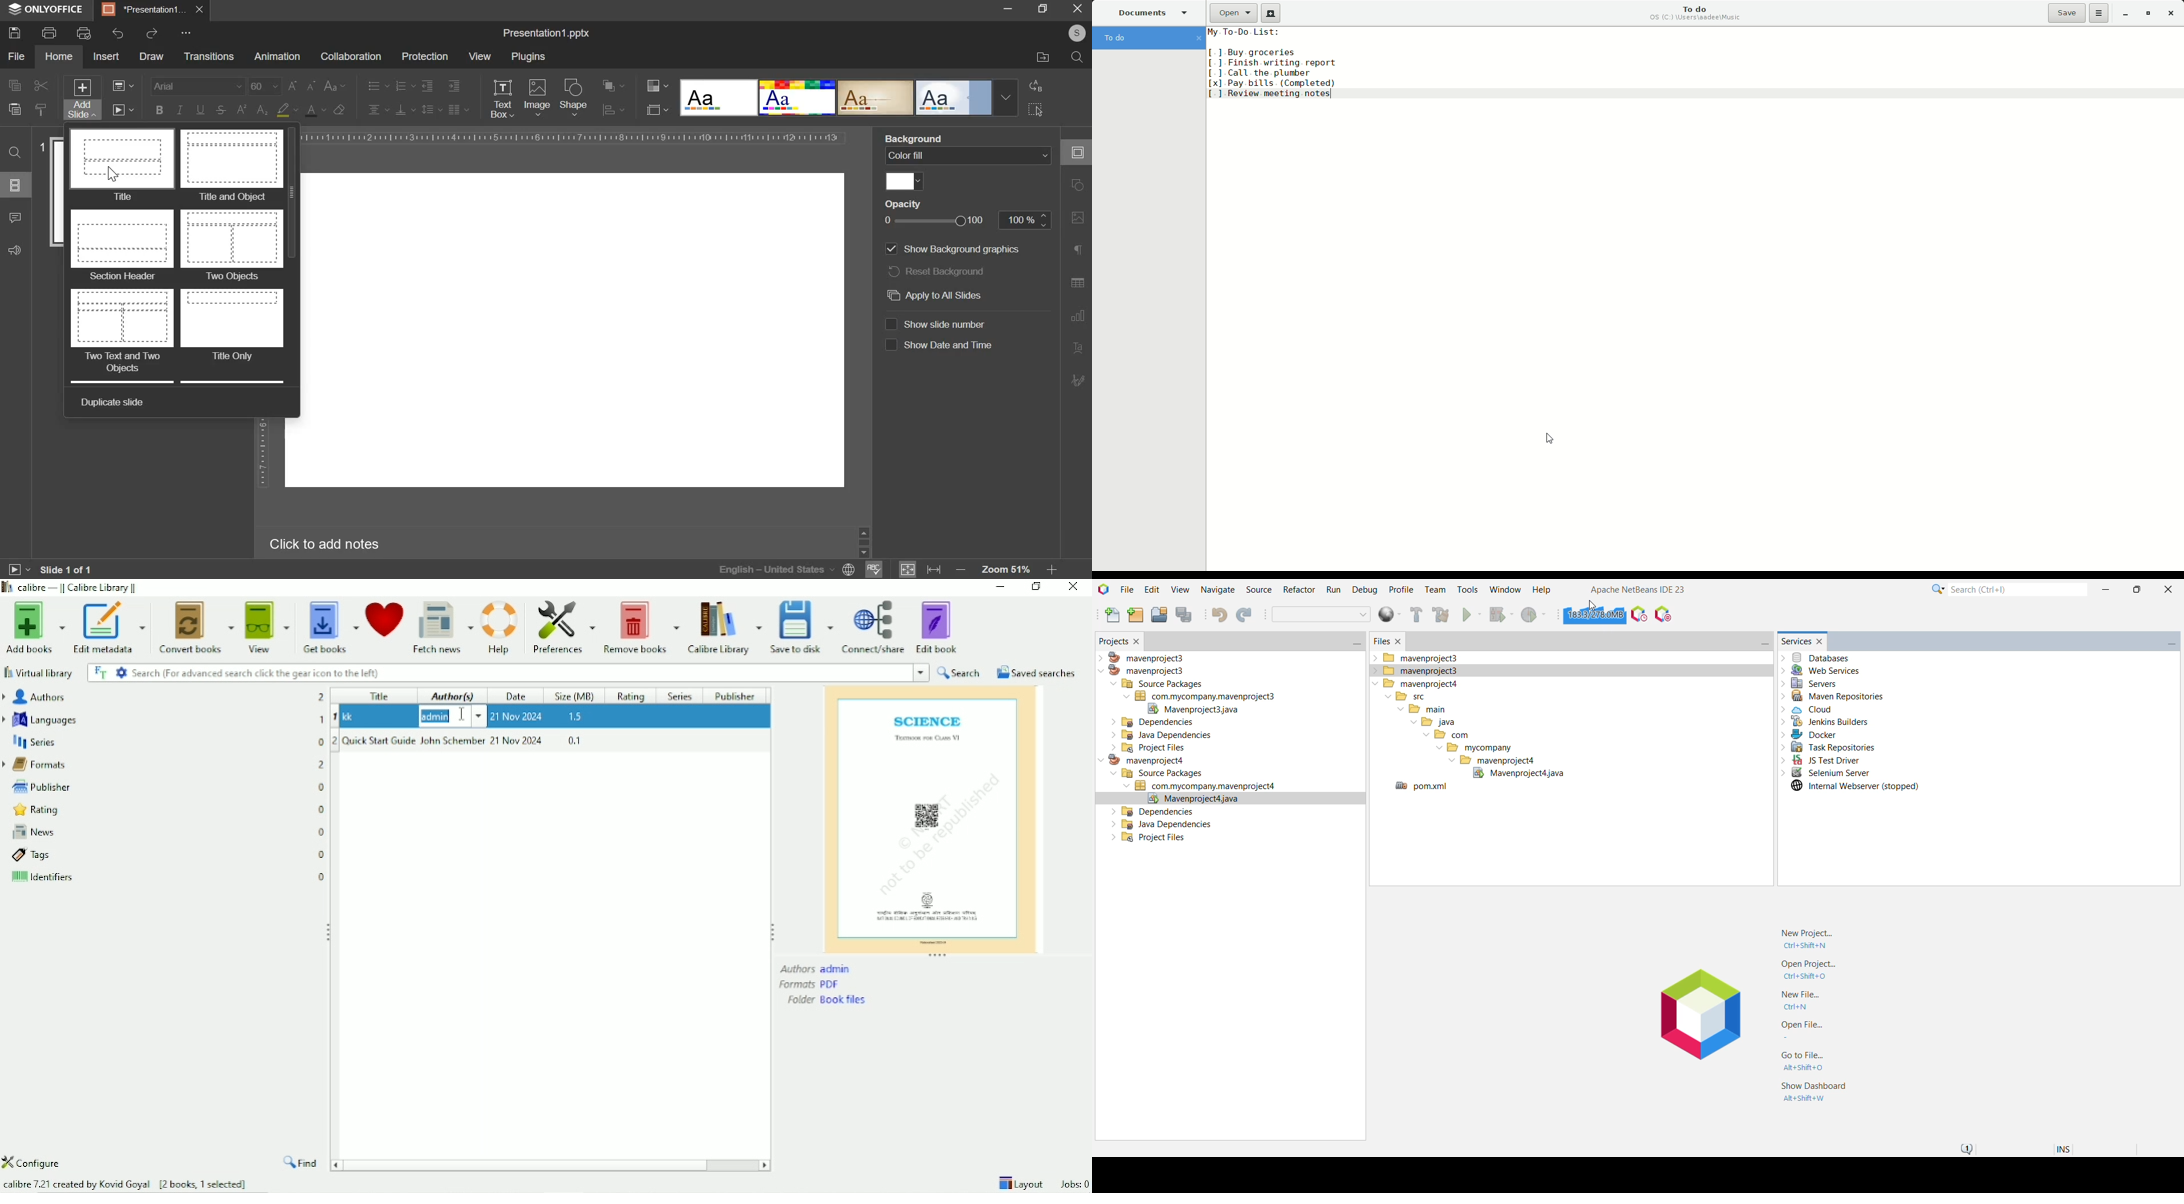  I want to click on configure quick access toolbar, so click(188, 33).